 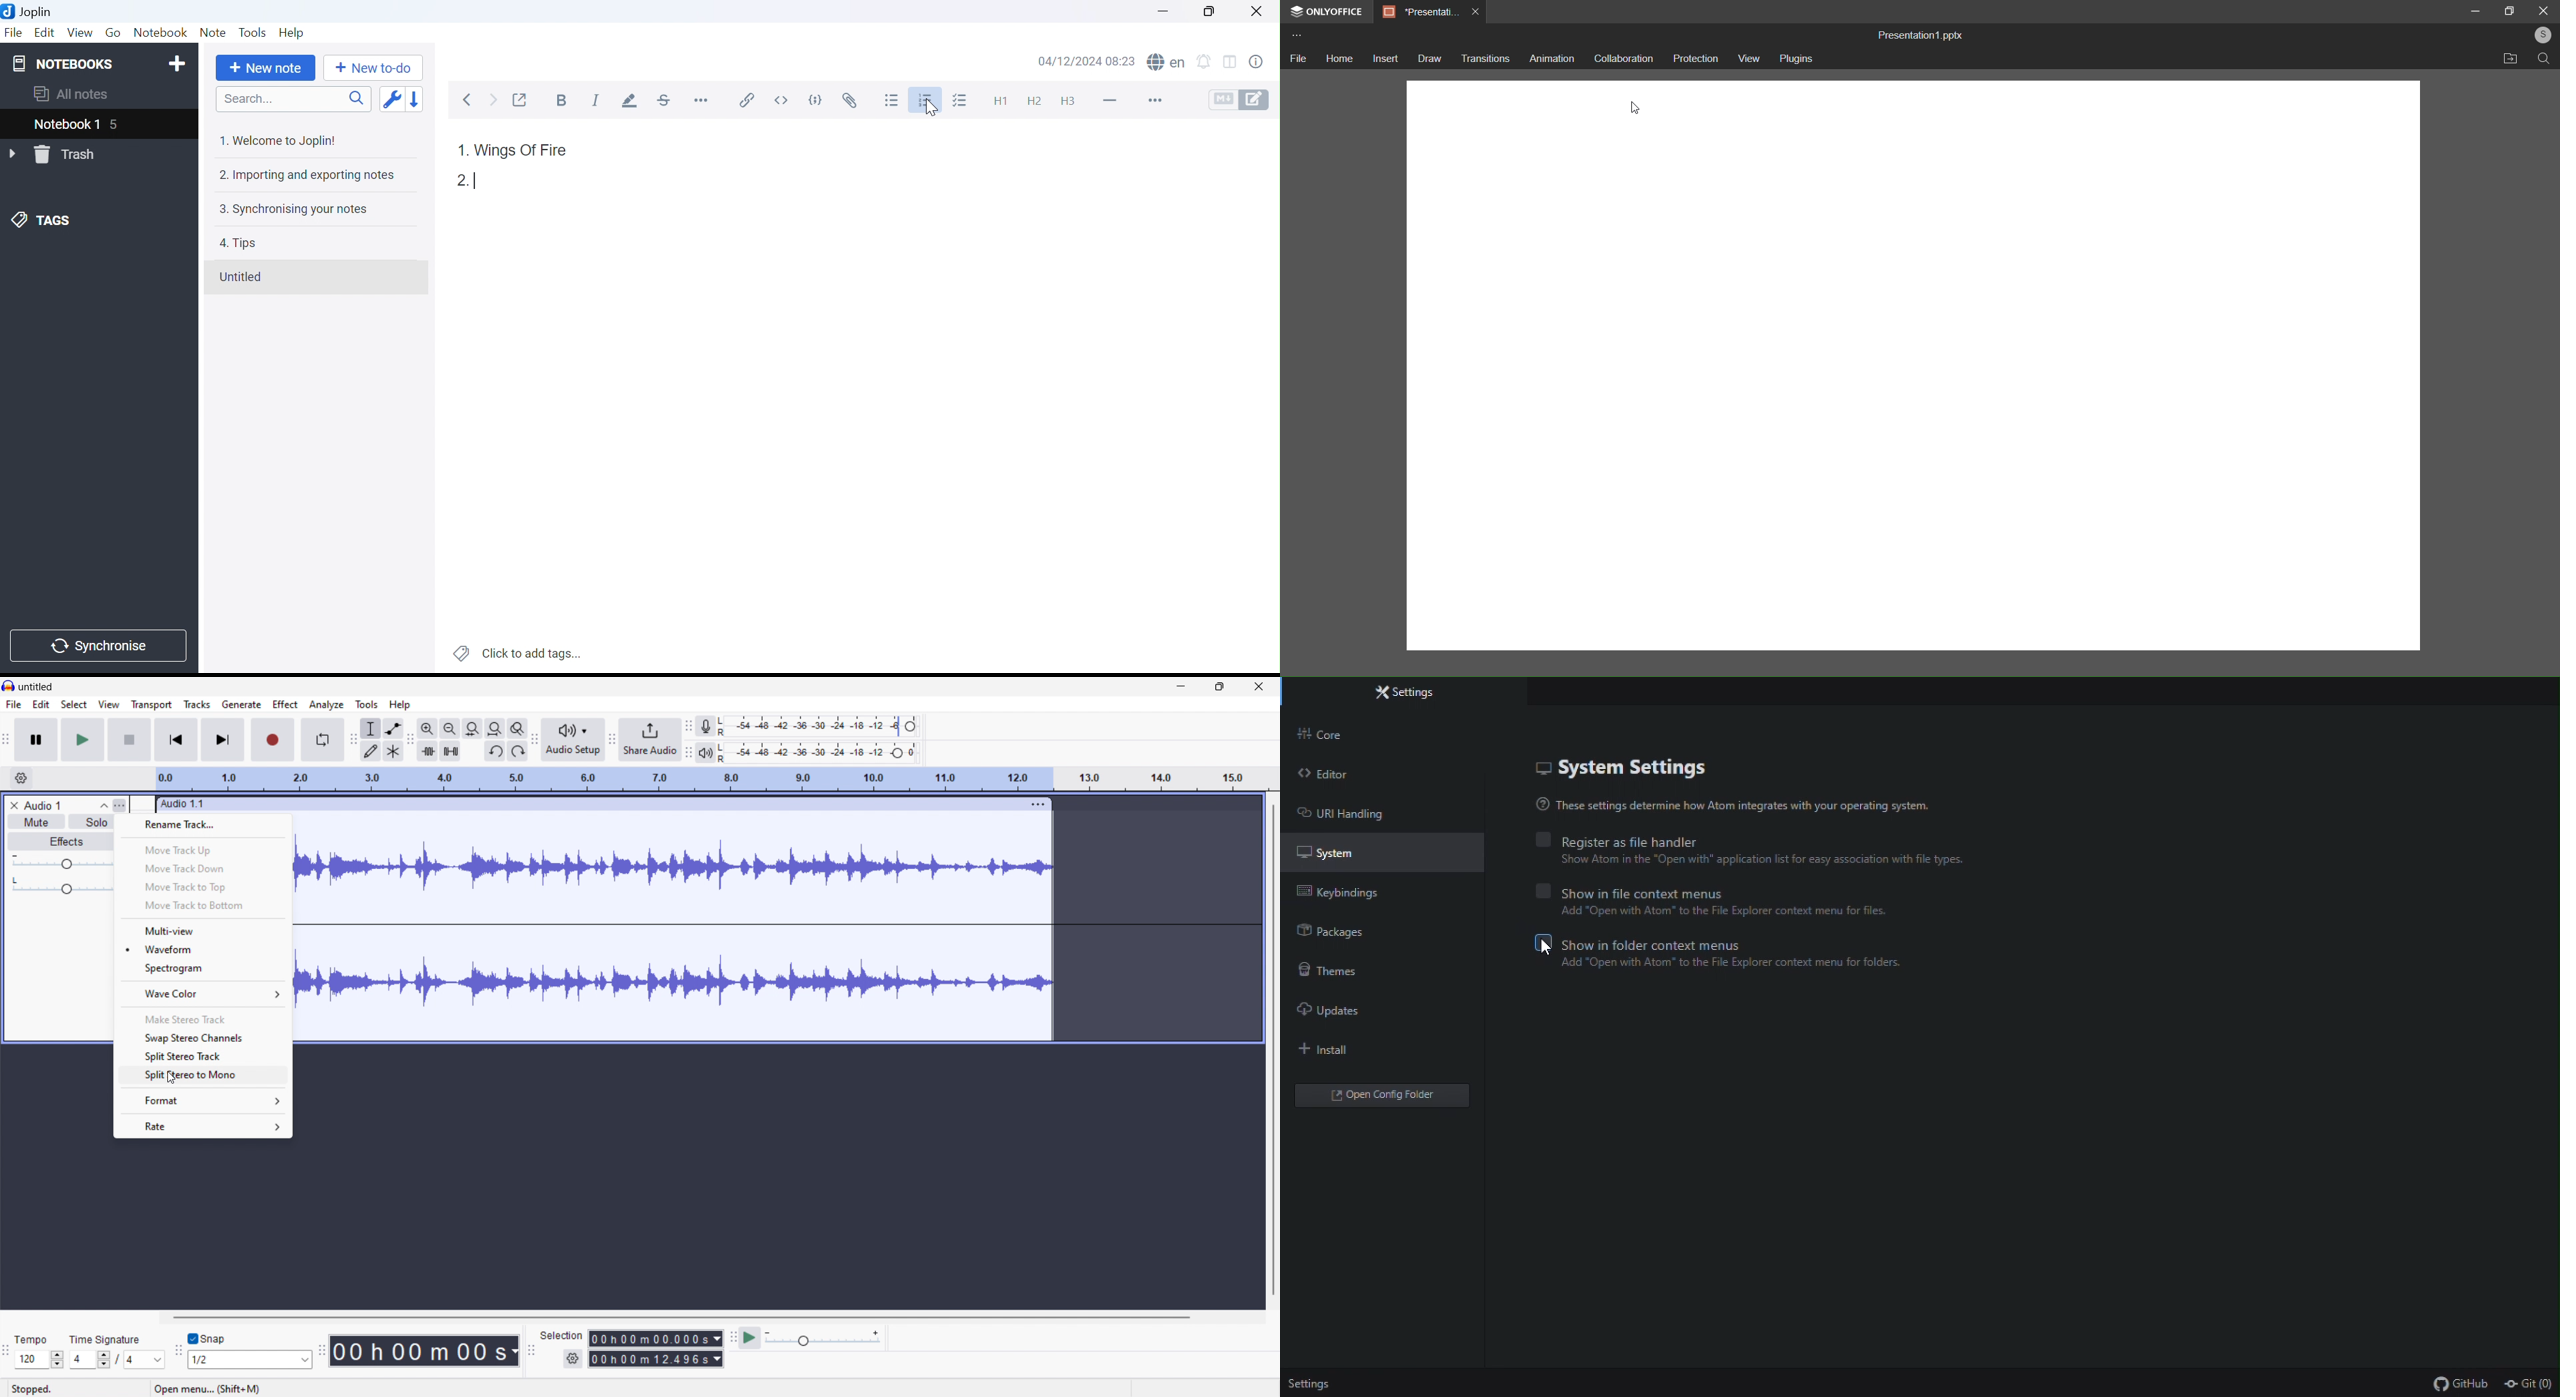 What do you see at coordinates (91, 820) in the screenshot?
I see `solo` at bounding box center [91, 820].